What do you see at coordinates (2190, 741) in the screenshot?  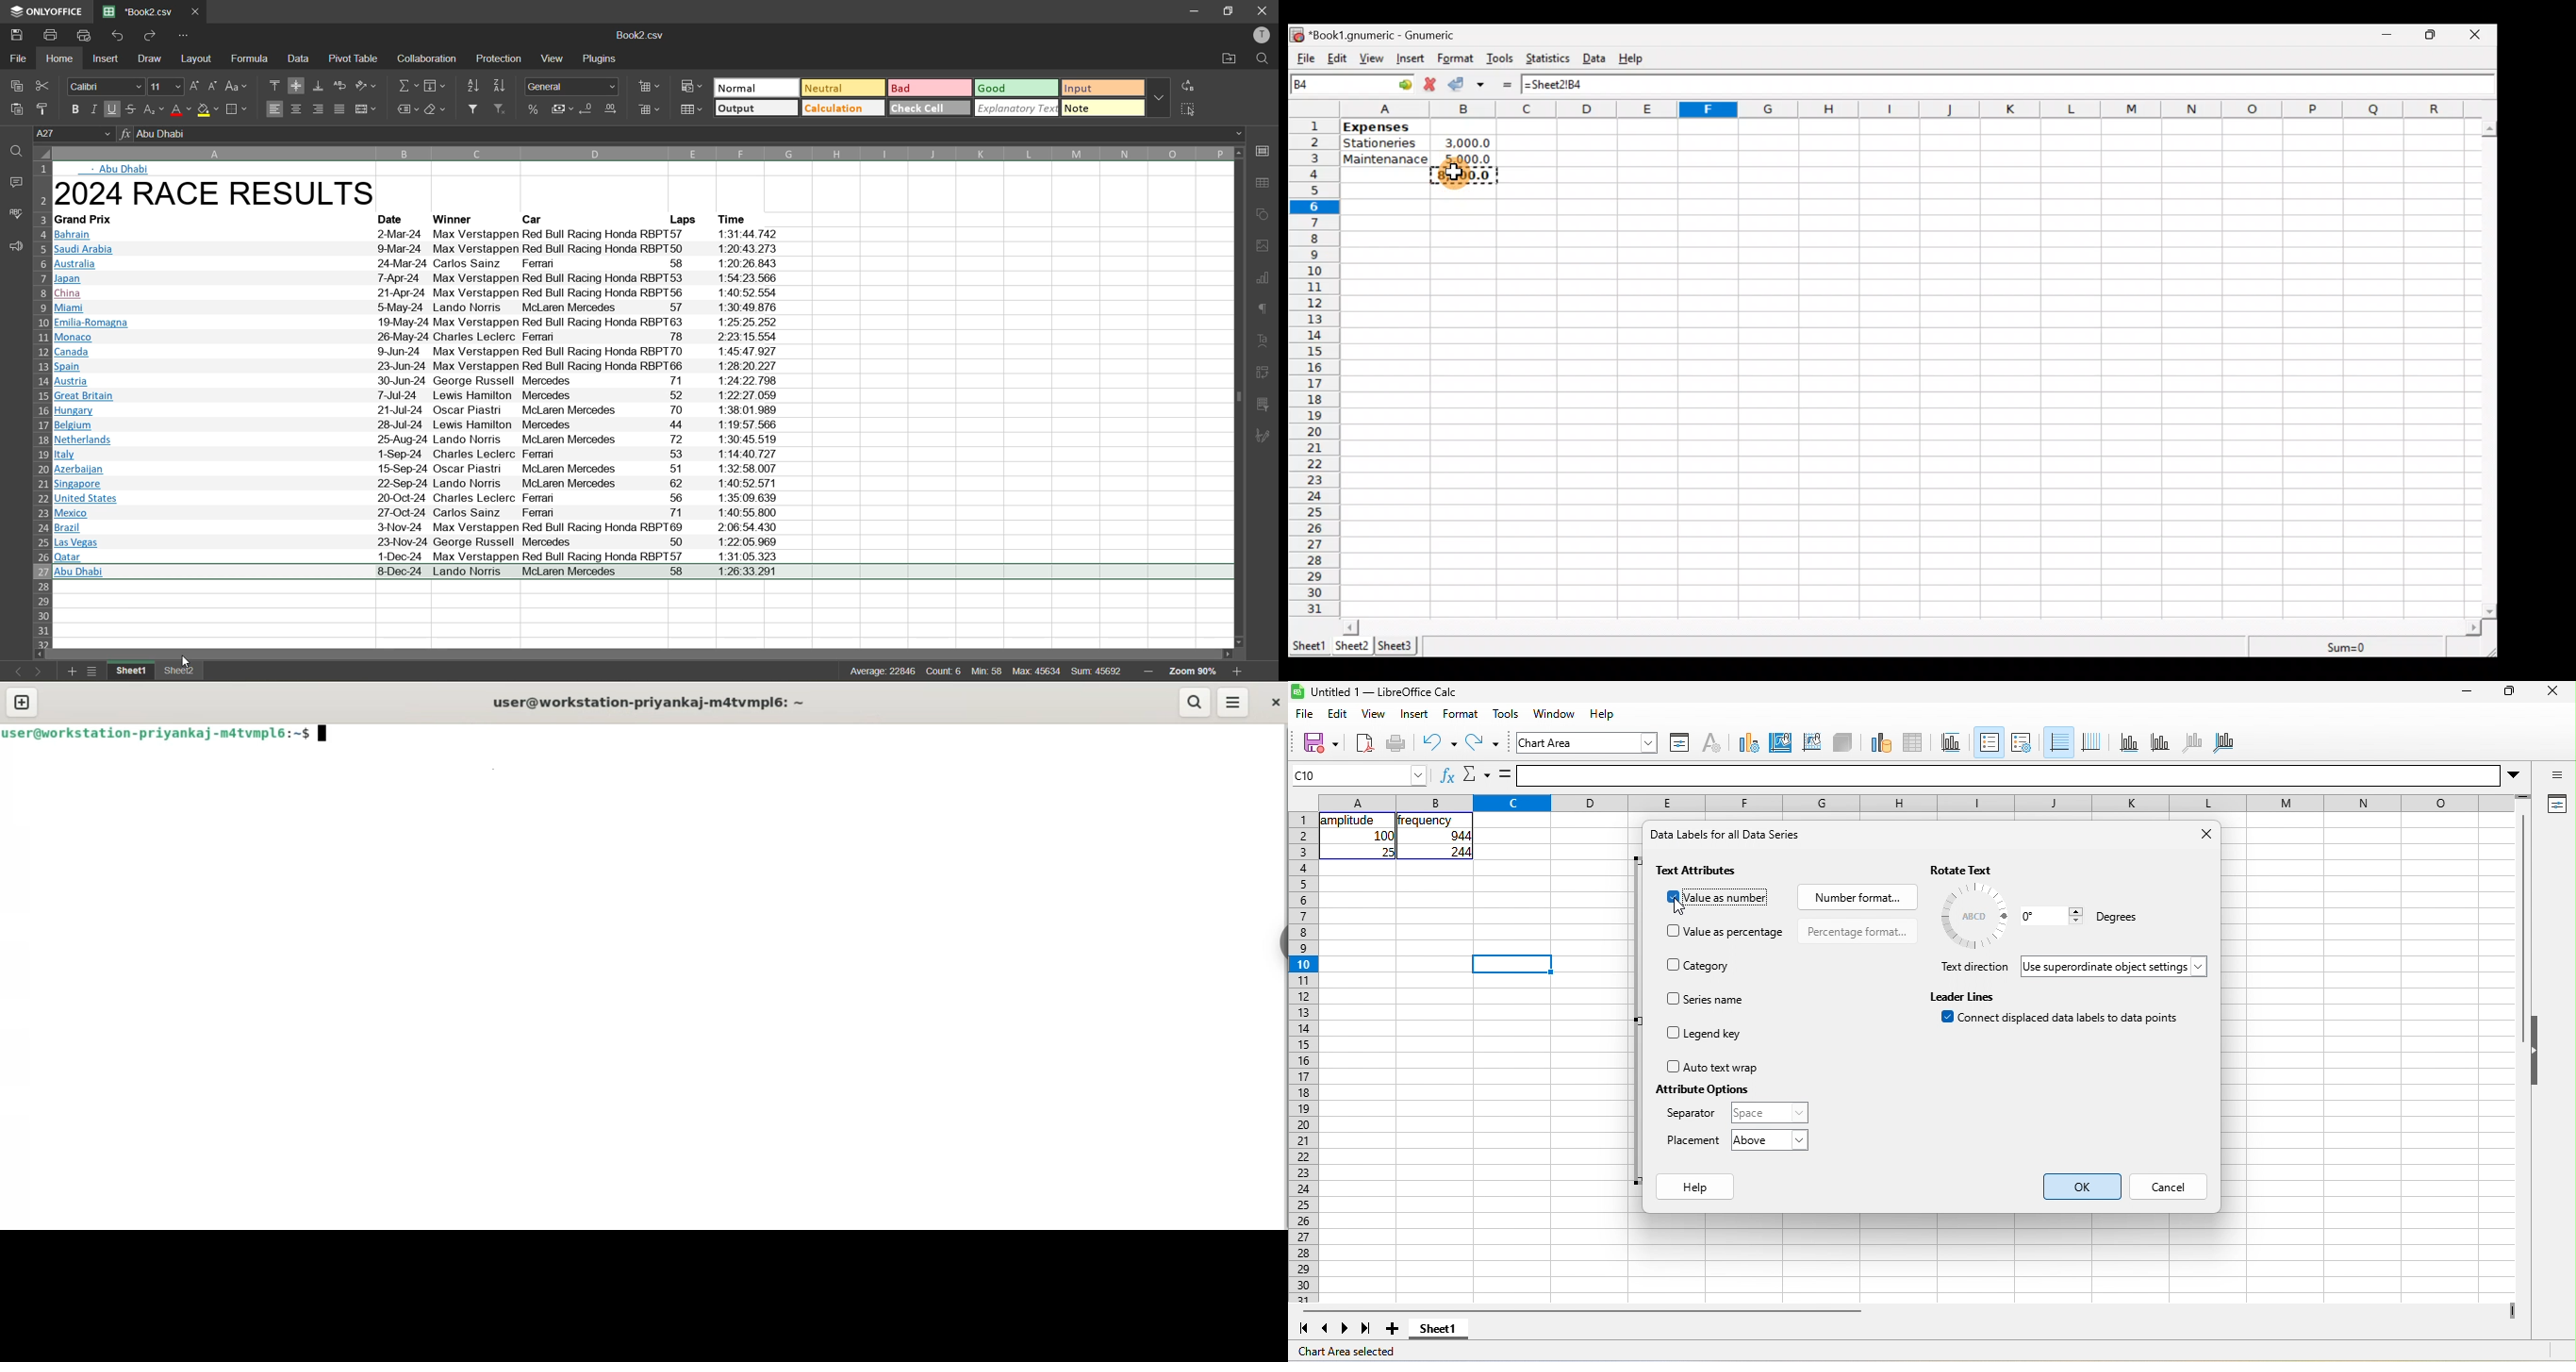 I see `z axis` at bounding box center [2190, 741].